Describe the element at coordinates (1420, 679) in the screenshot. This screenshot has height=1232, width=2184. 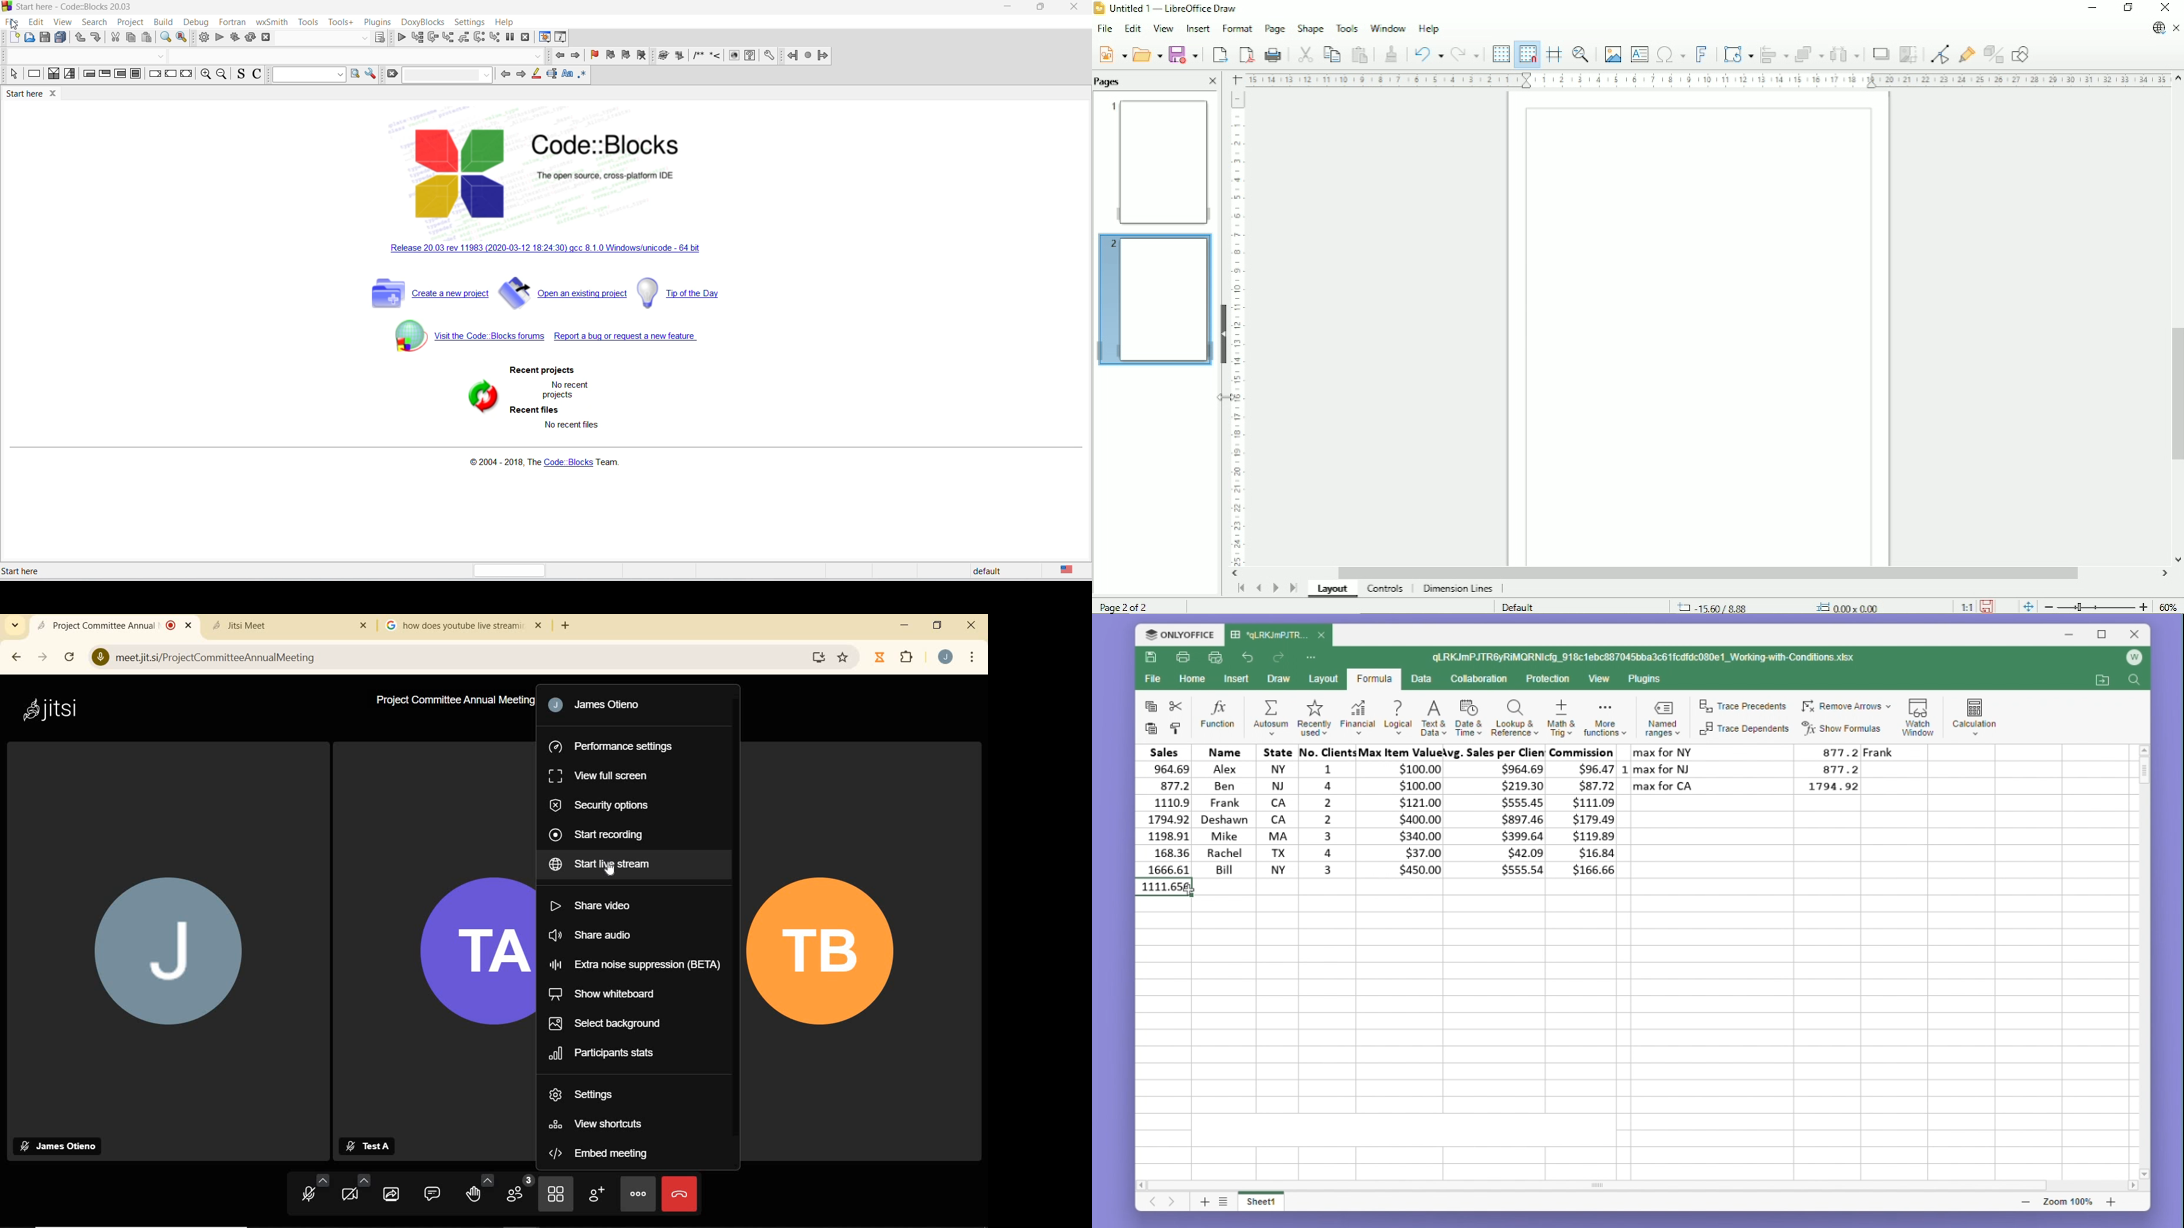
I see `Data` at that location.